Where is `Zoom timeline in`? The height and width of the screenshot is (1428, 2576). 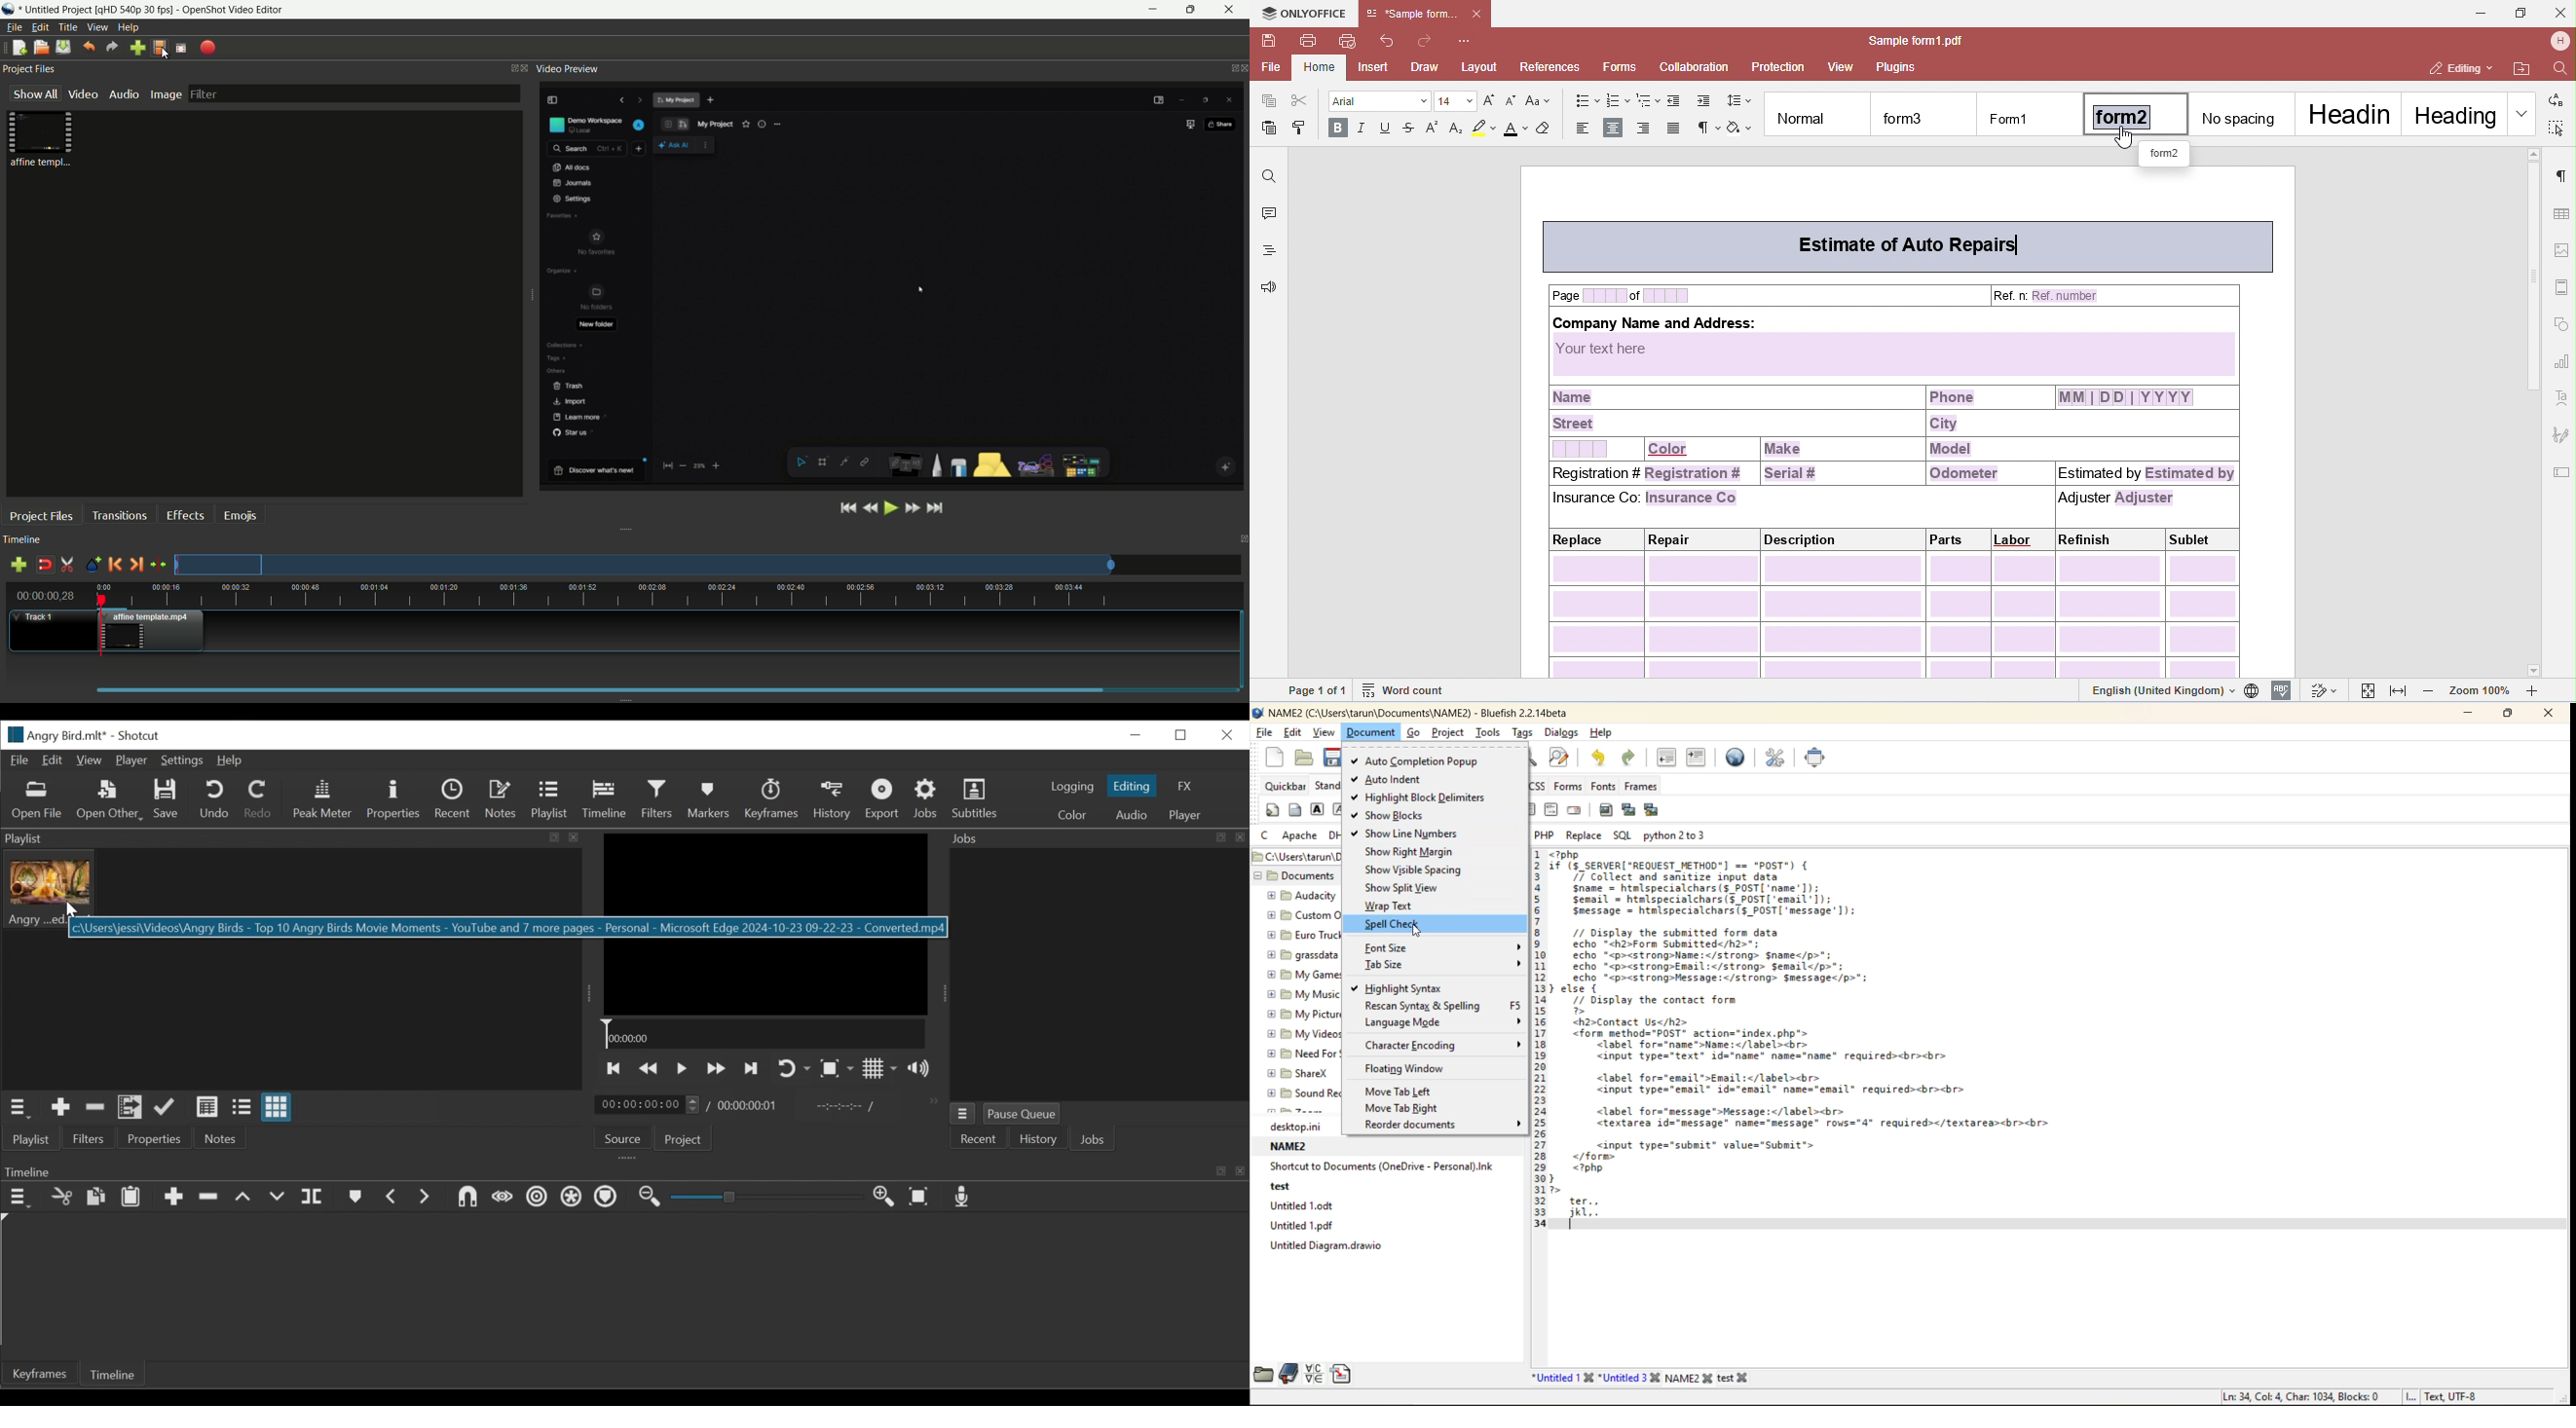 Zoom timeline in is located at coordinates (881, 1194).